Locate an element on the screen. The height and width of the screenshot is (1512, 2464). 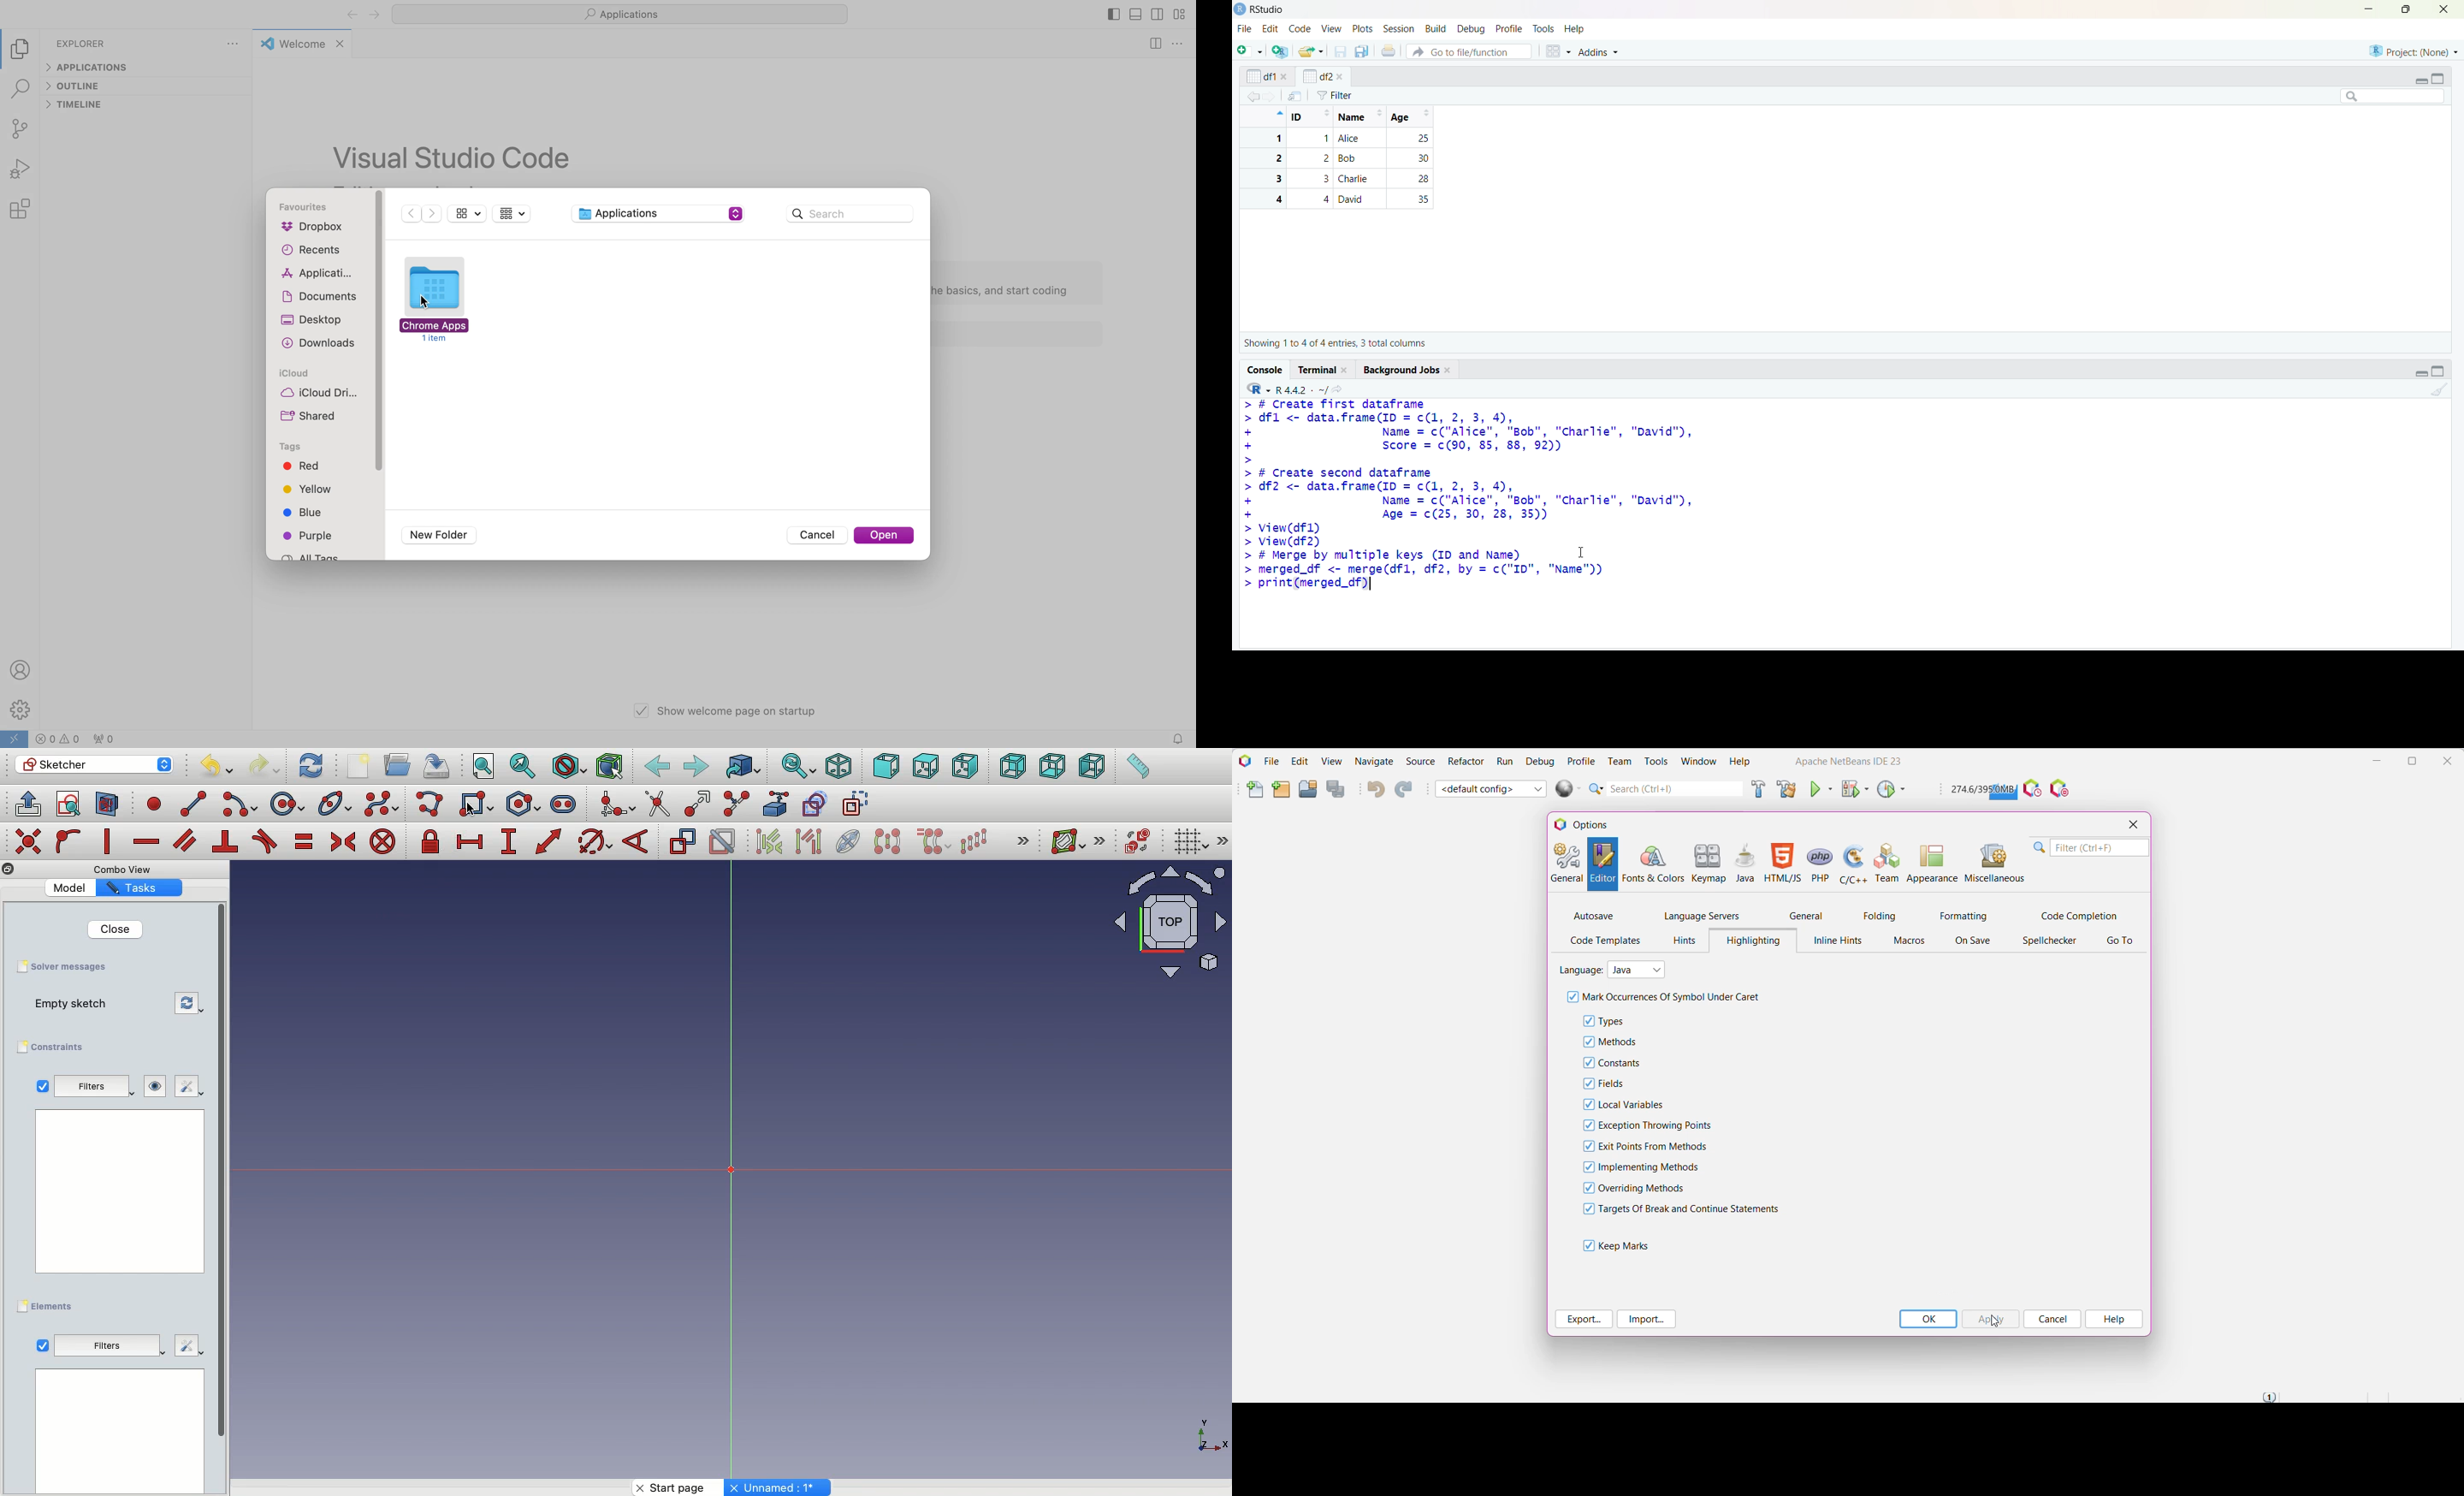
view sections is located at coordinates (111, 805).